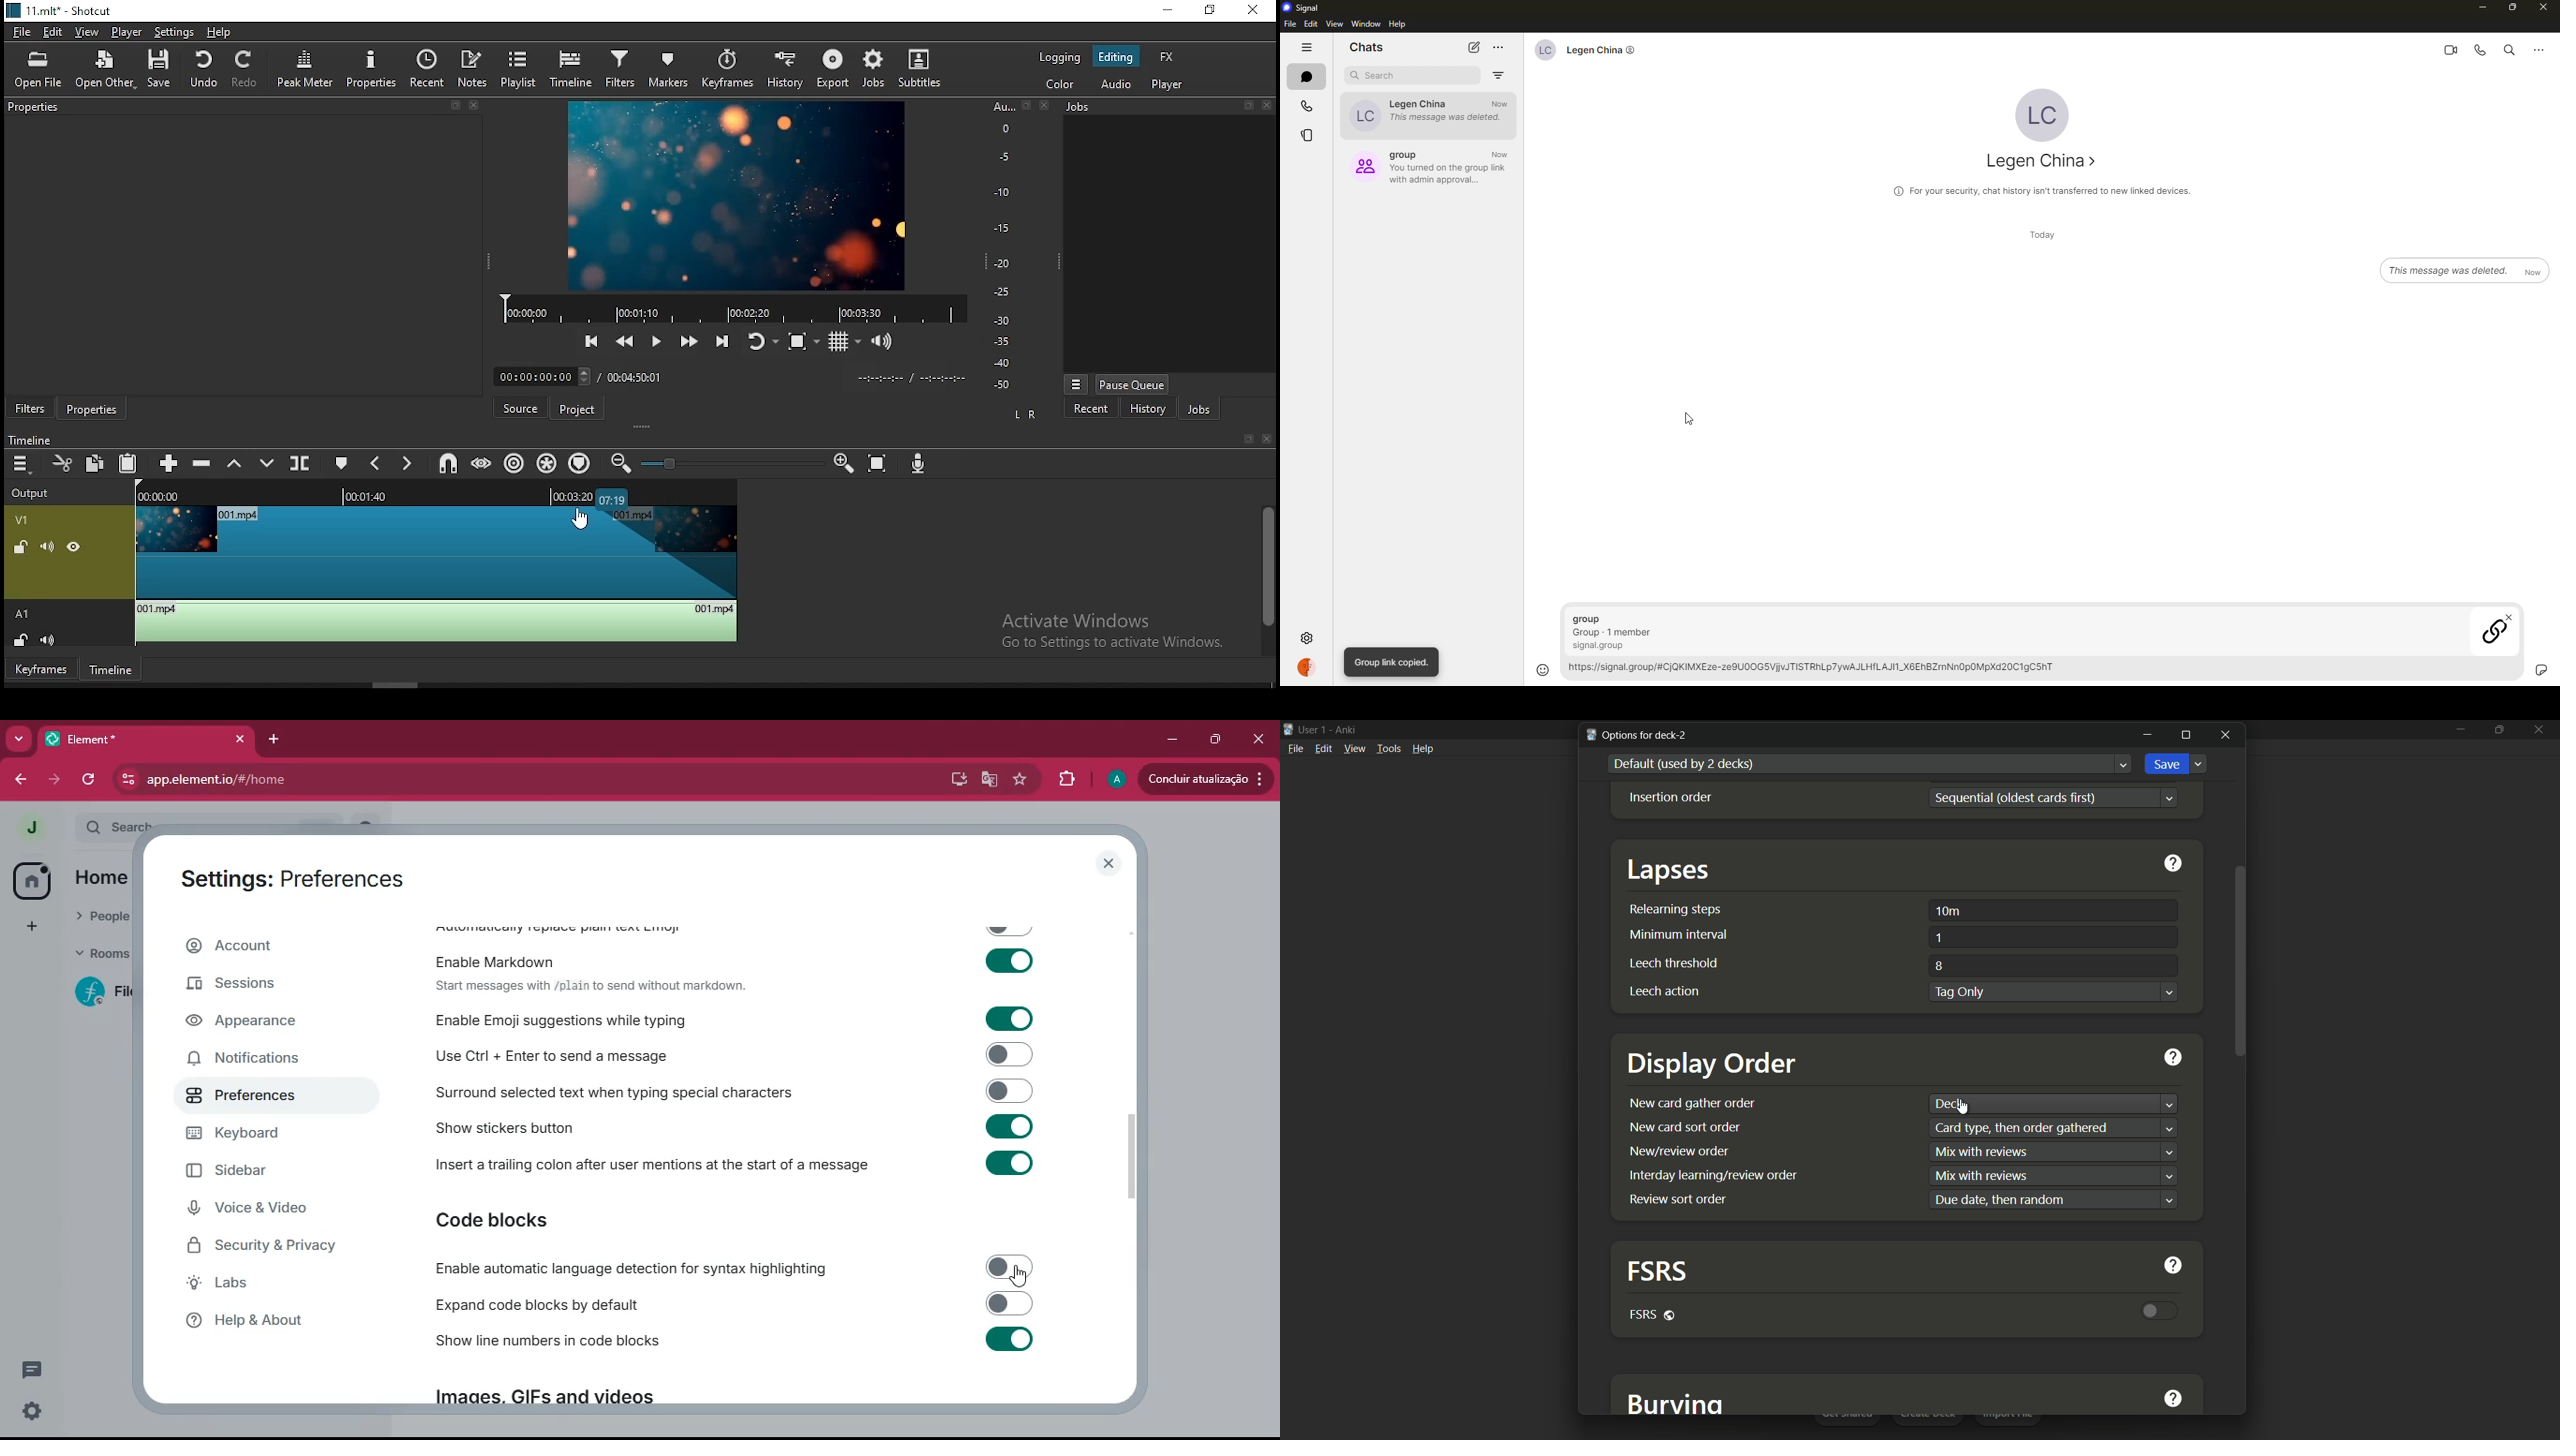 This screenshot has height=1456, width=2576. What do you see at coordinates (1685, 1127) in the screenshot?
I see `new card sort order` at bounding box center [1685, 1127].